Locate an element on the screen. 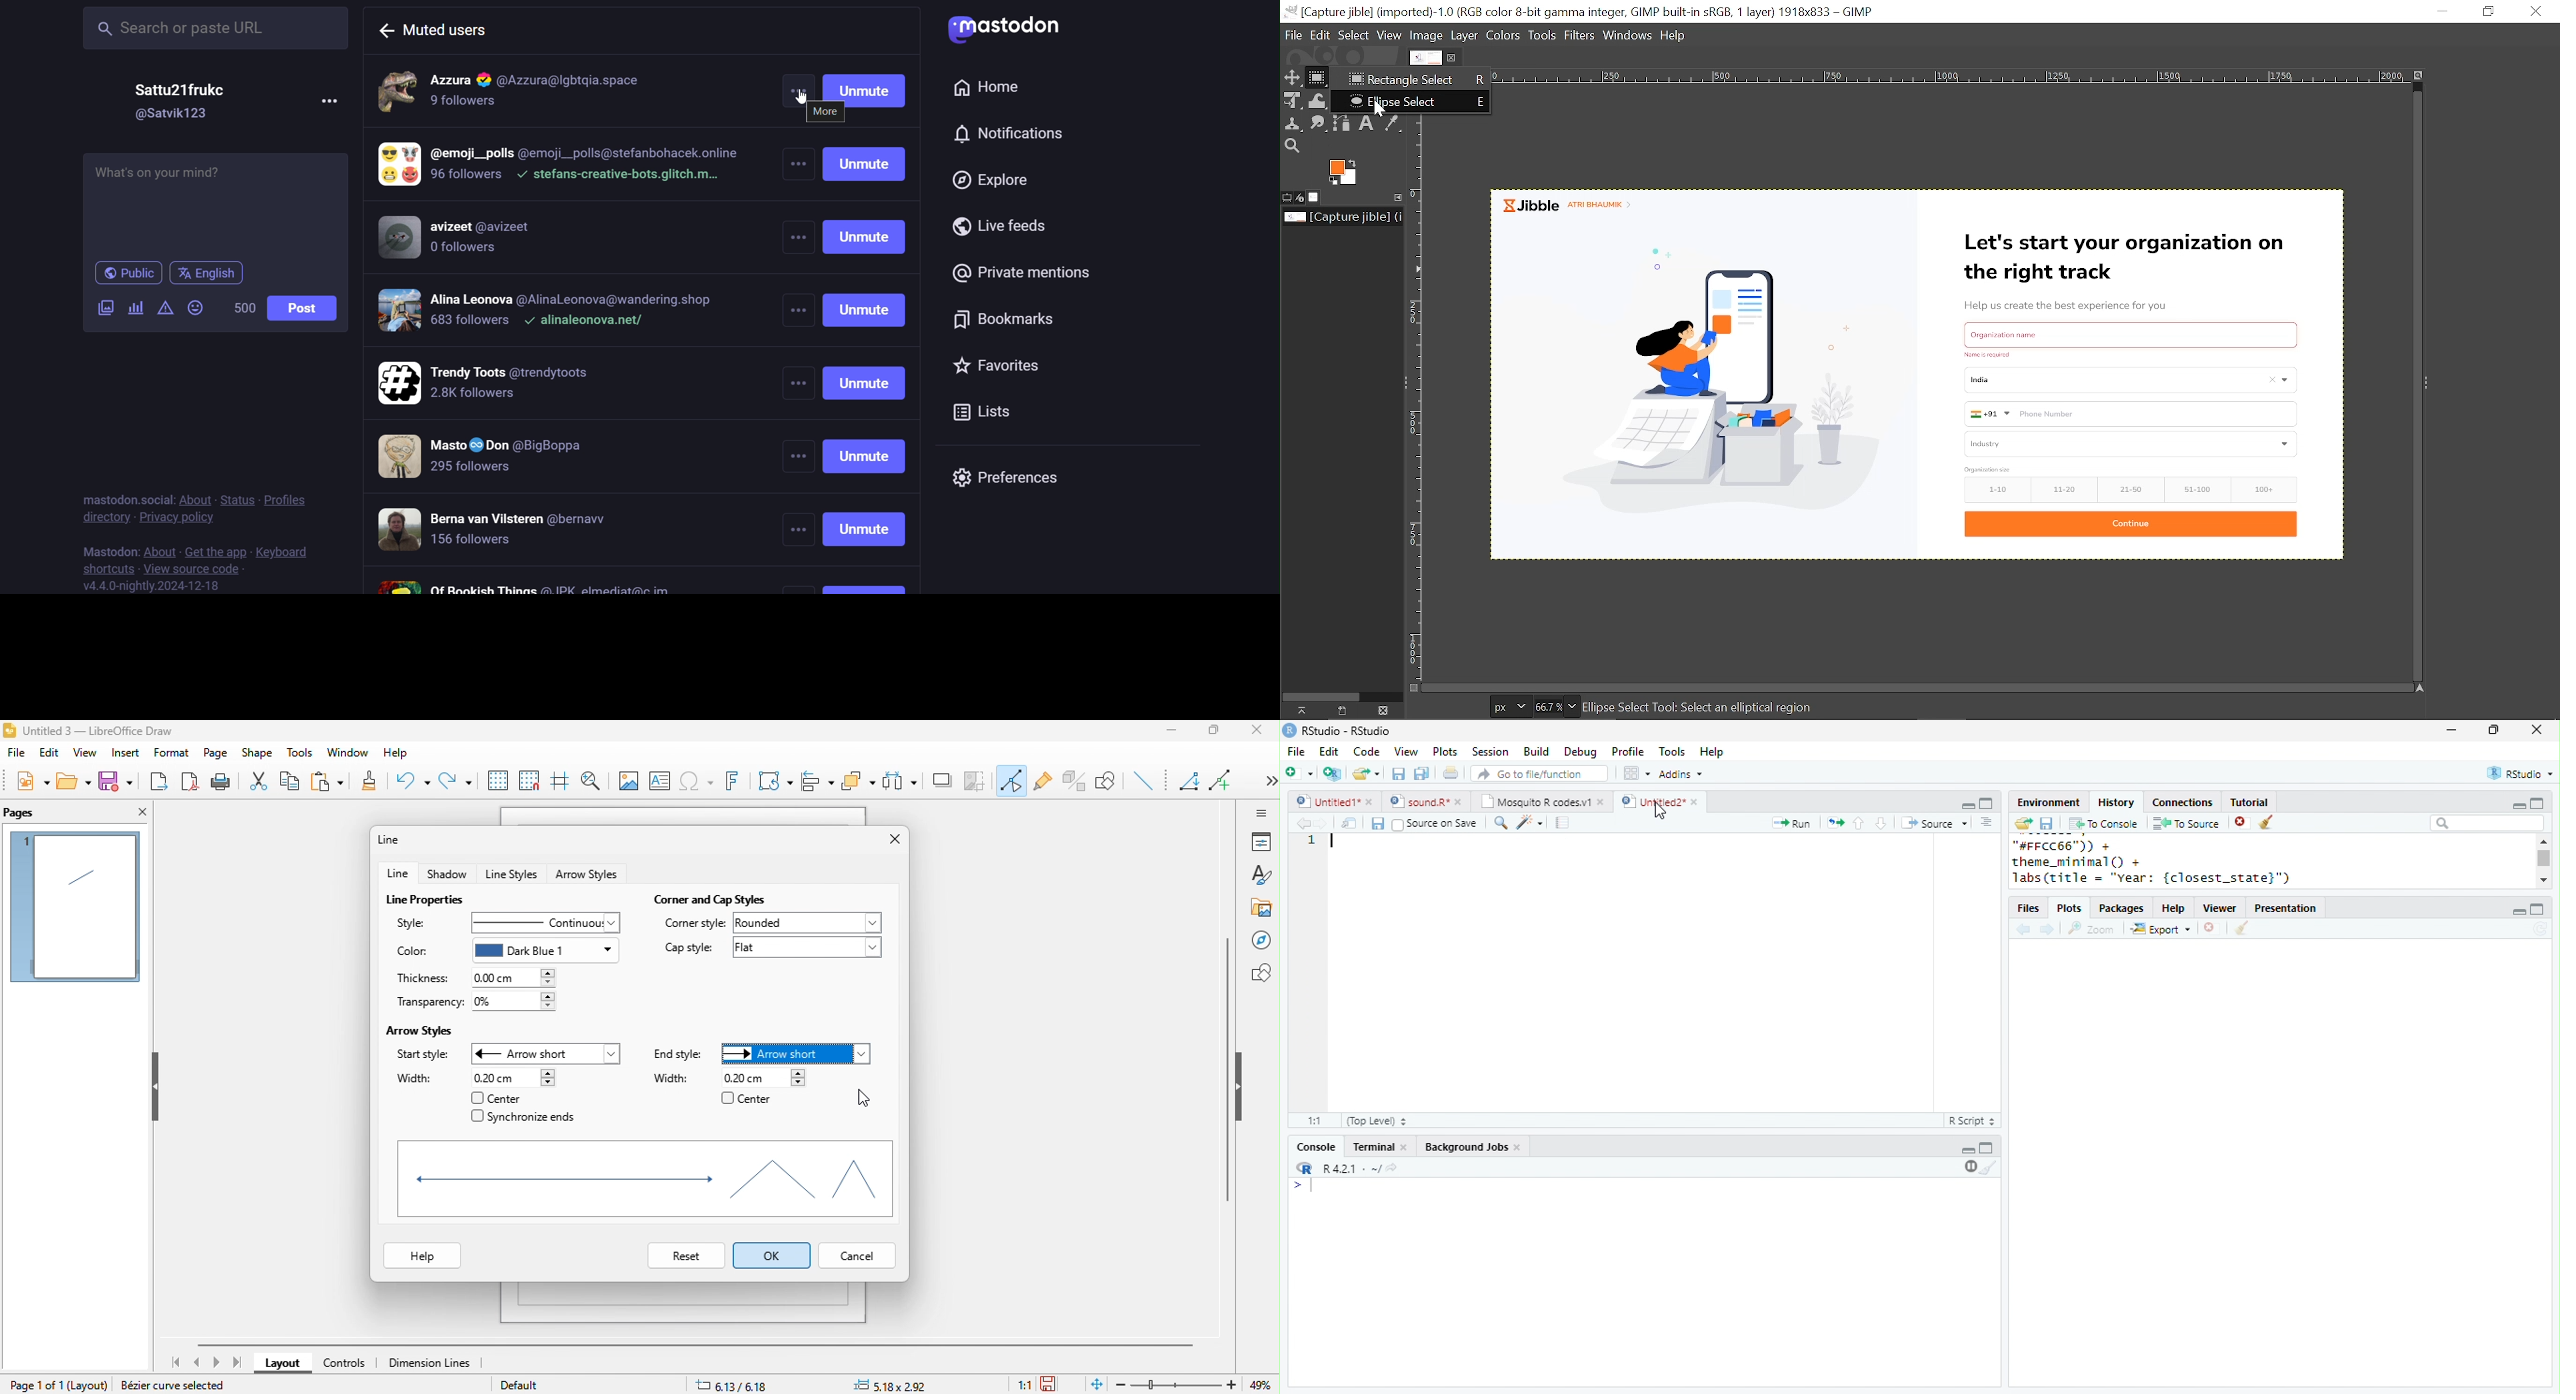 Image resolution: width=2576 pixels, height=1400 pixels. gluepoint function is located at coordinates (1044, 783).